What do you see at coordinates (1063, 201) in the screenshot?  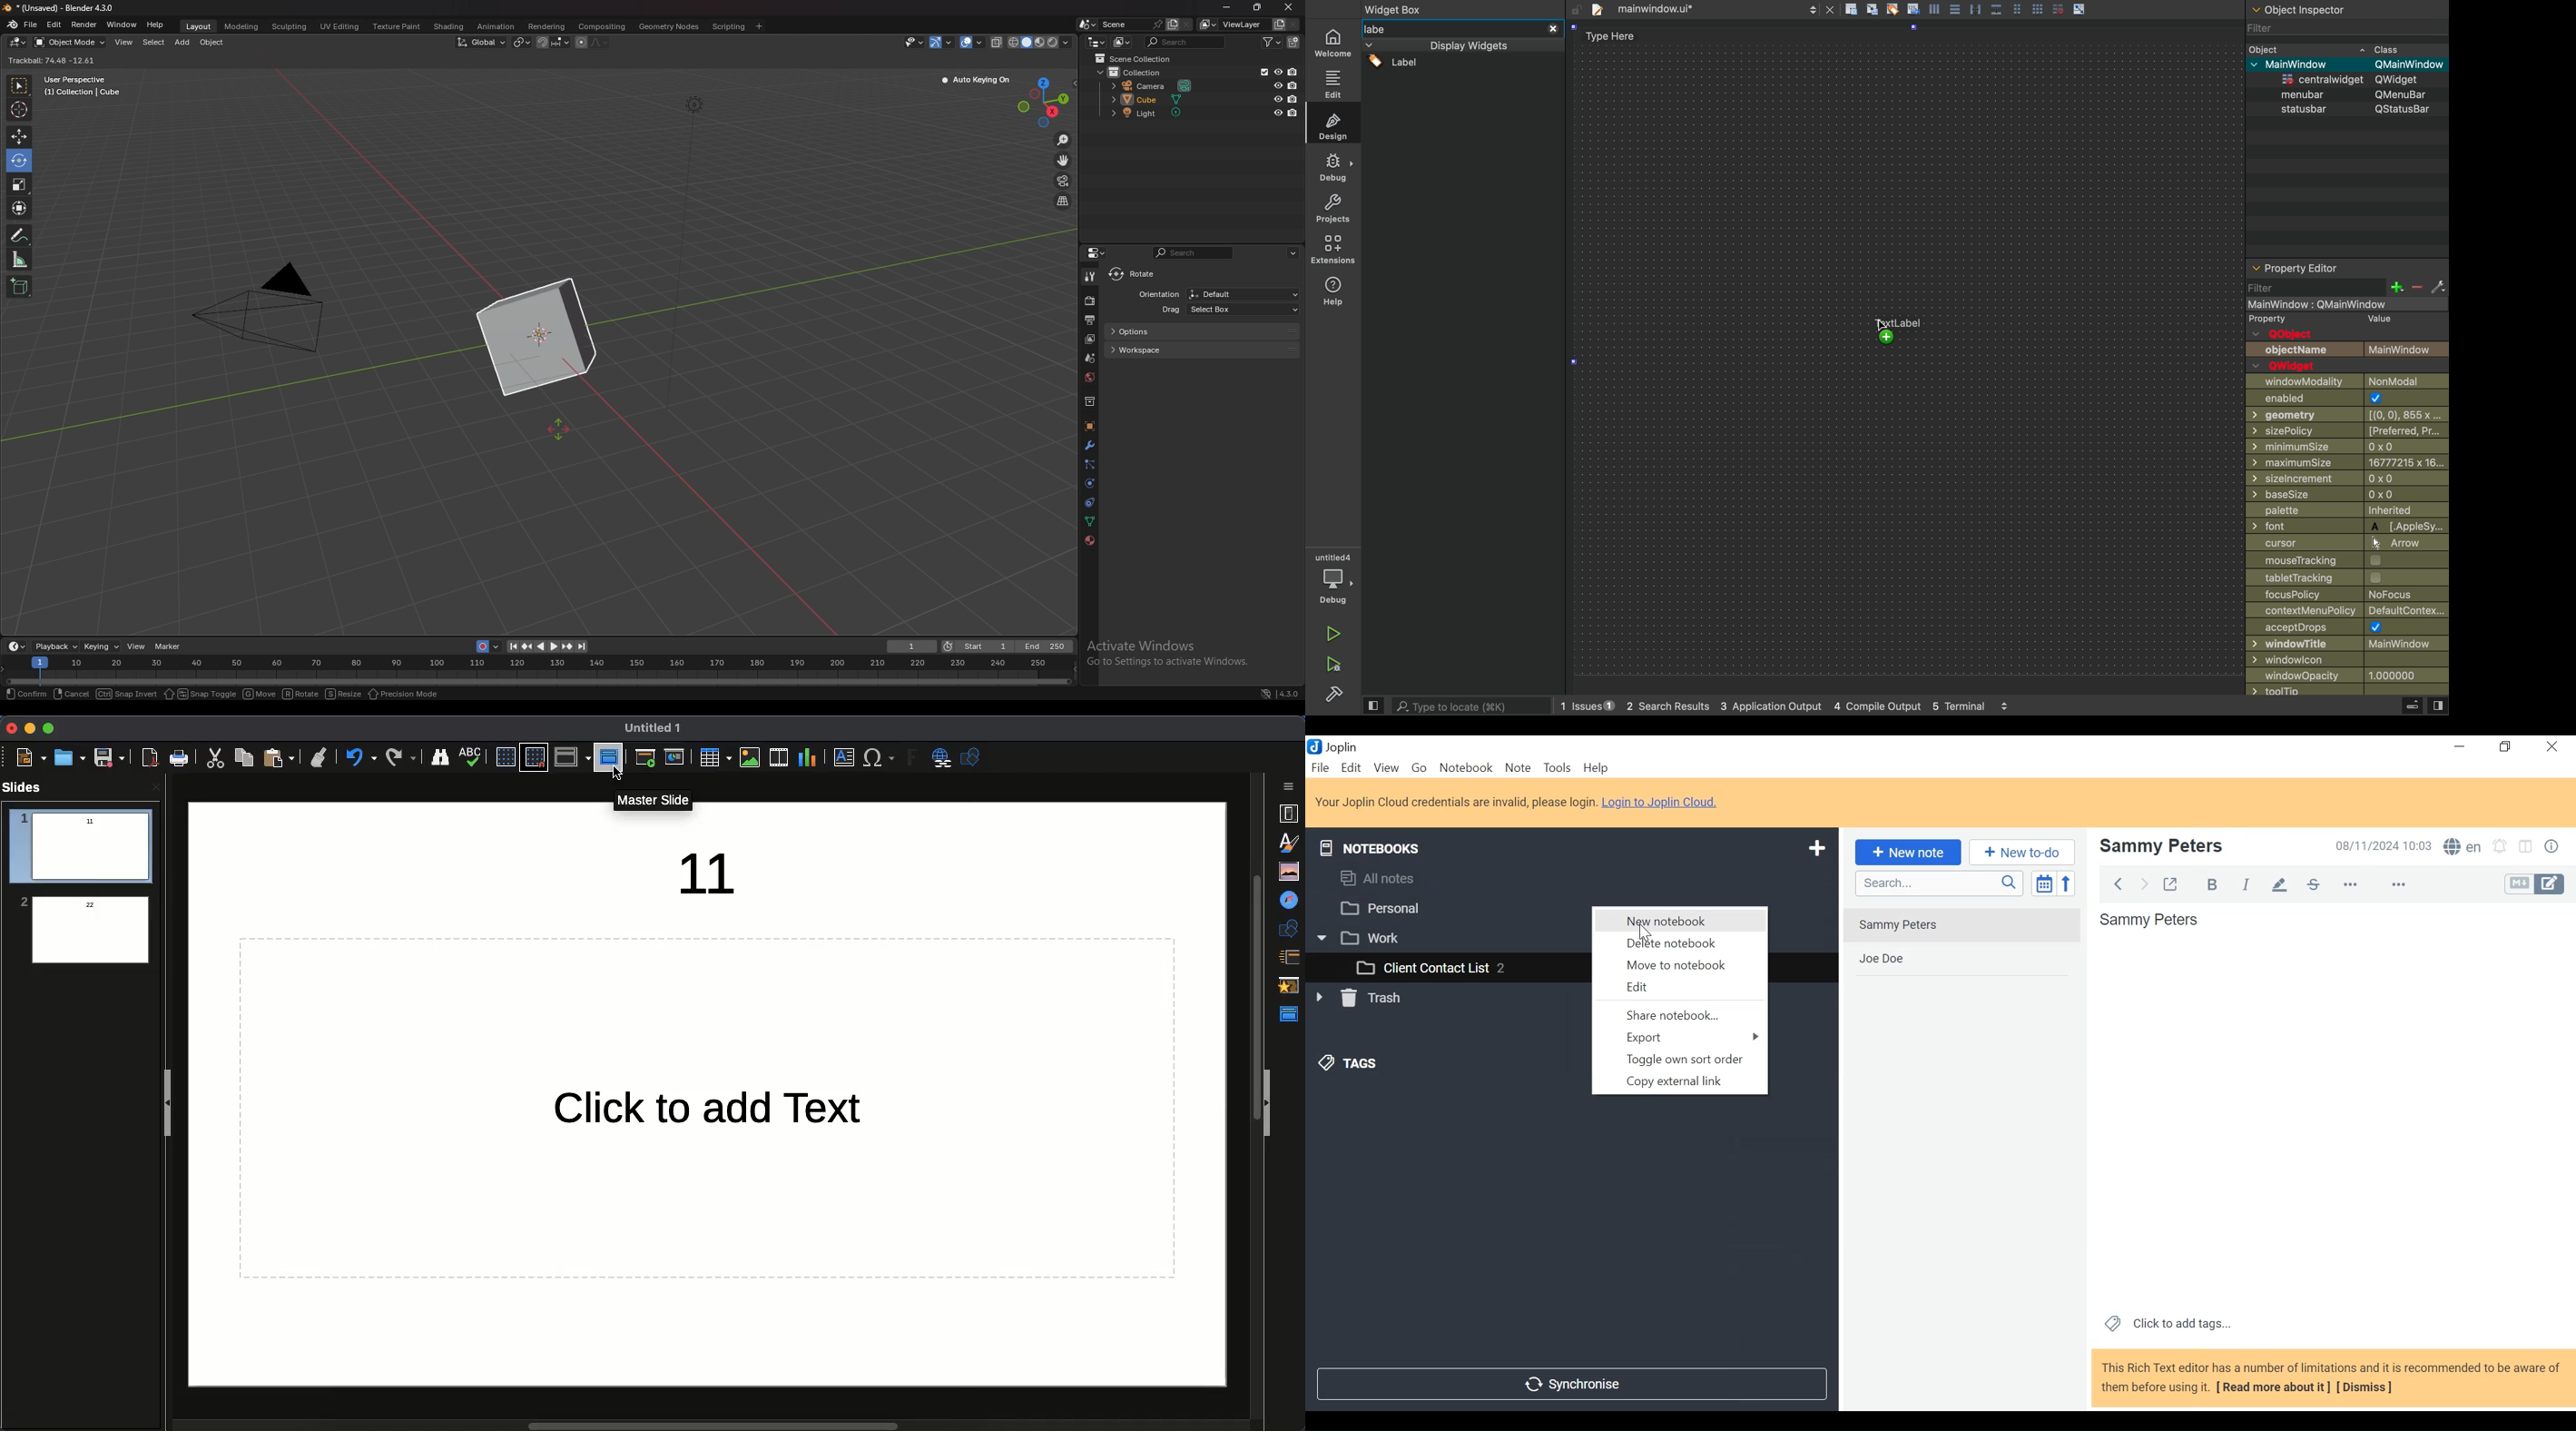 I see `perspective/orthographic` at bounding box center [1063, 201].